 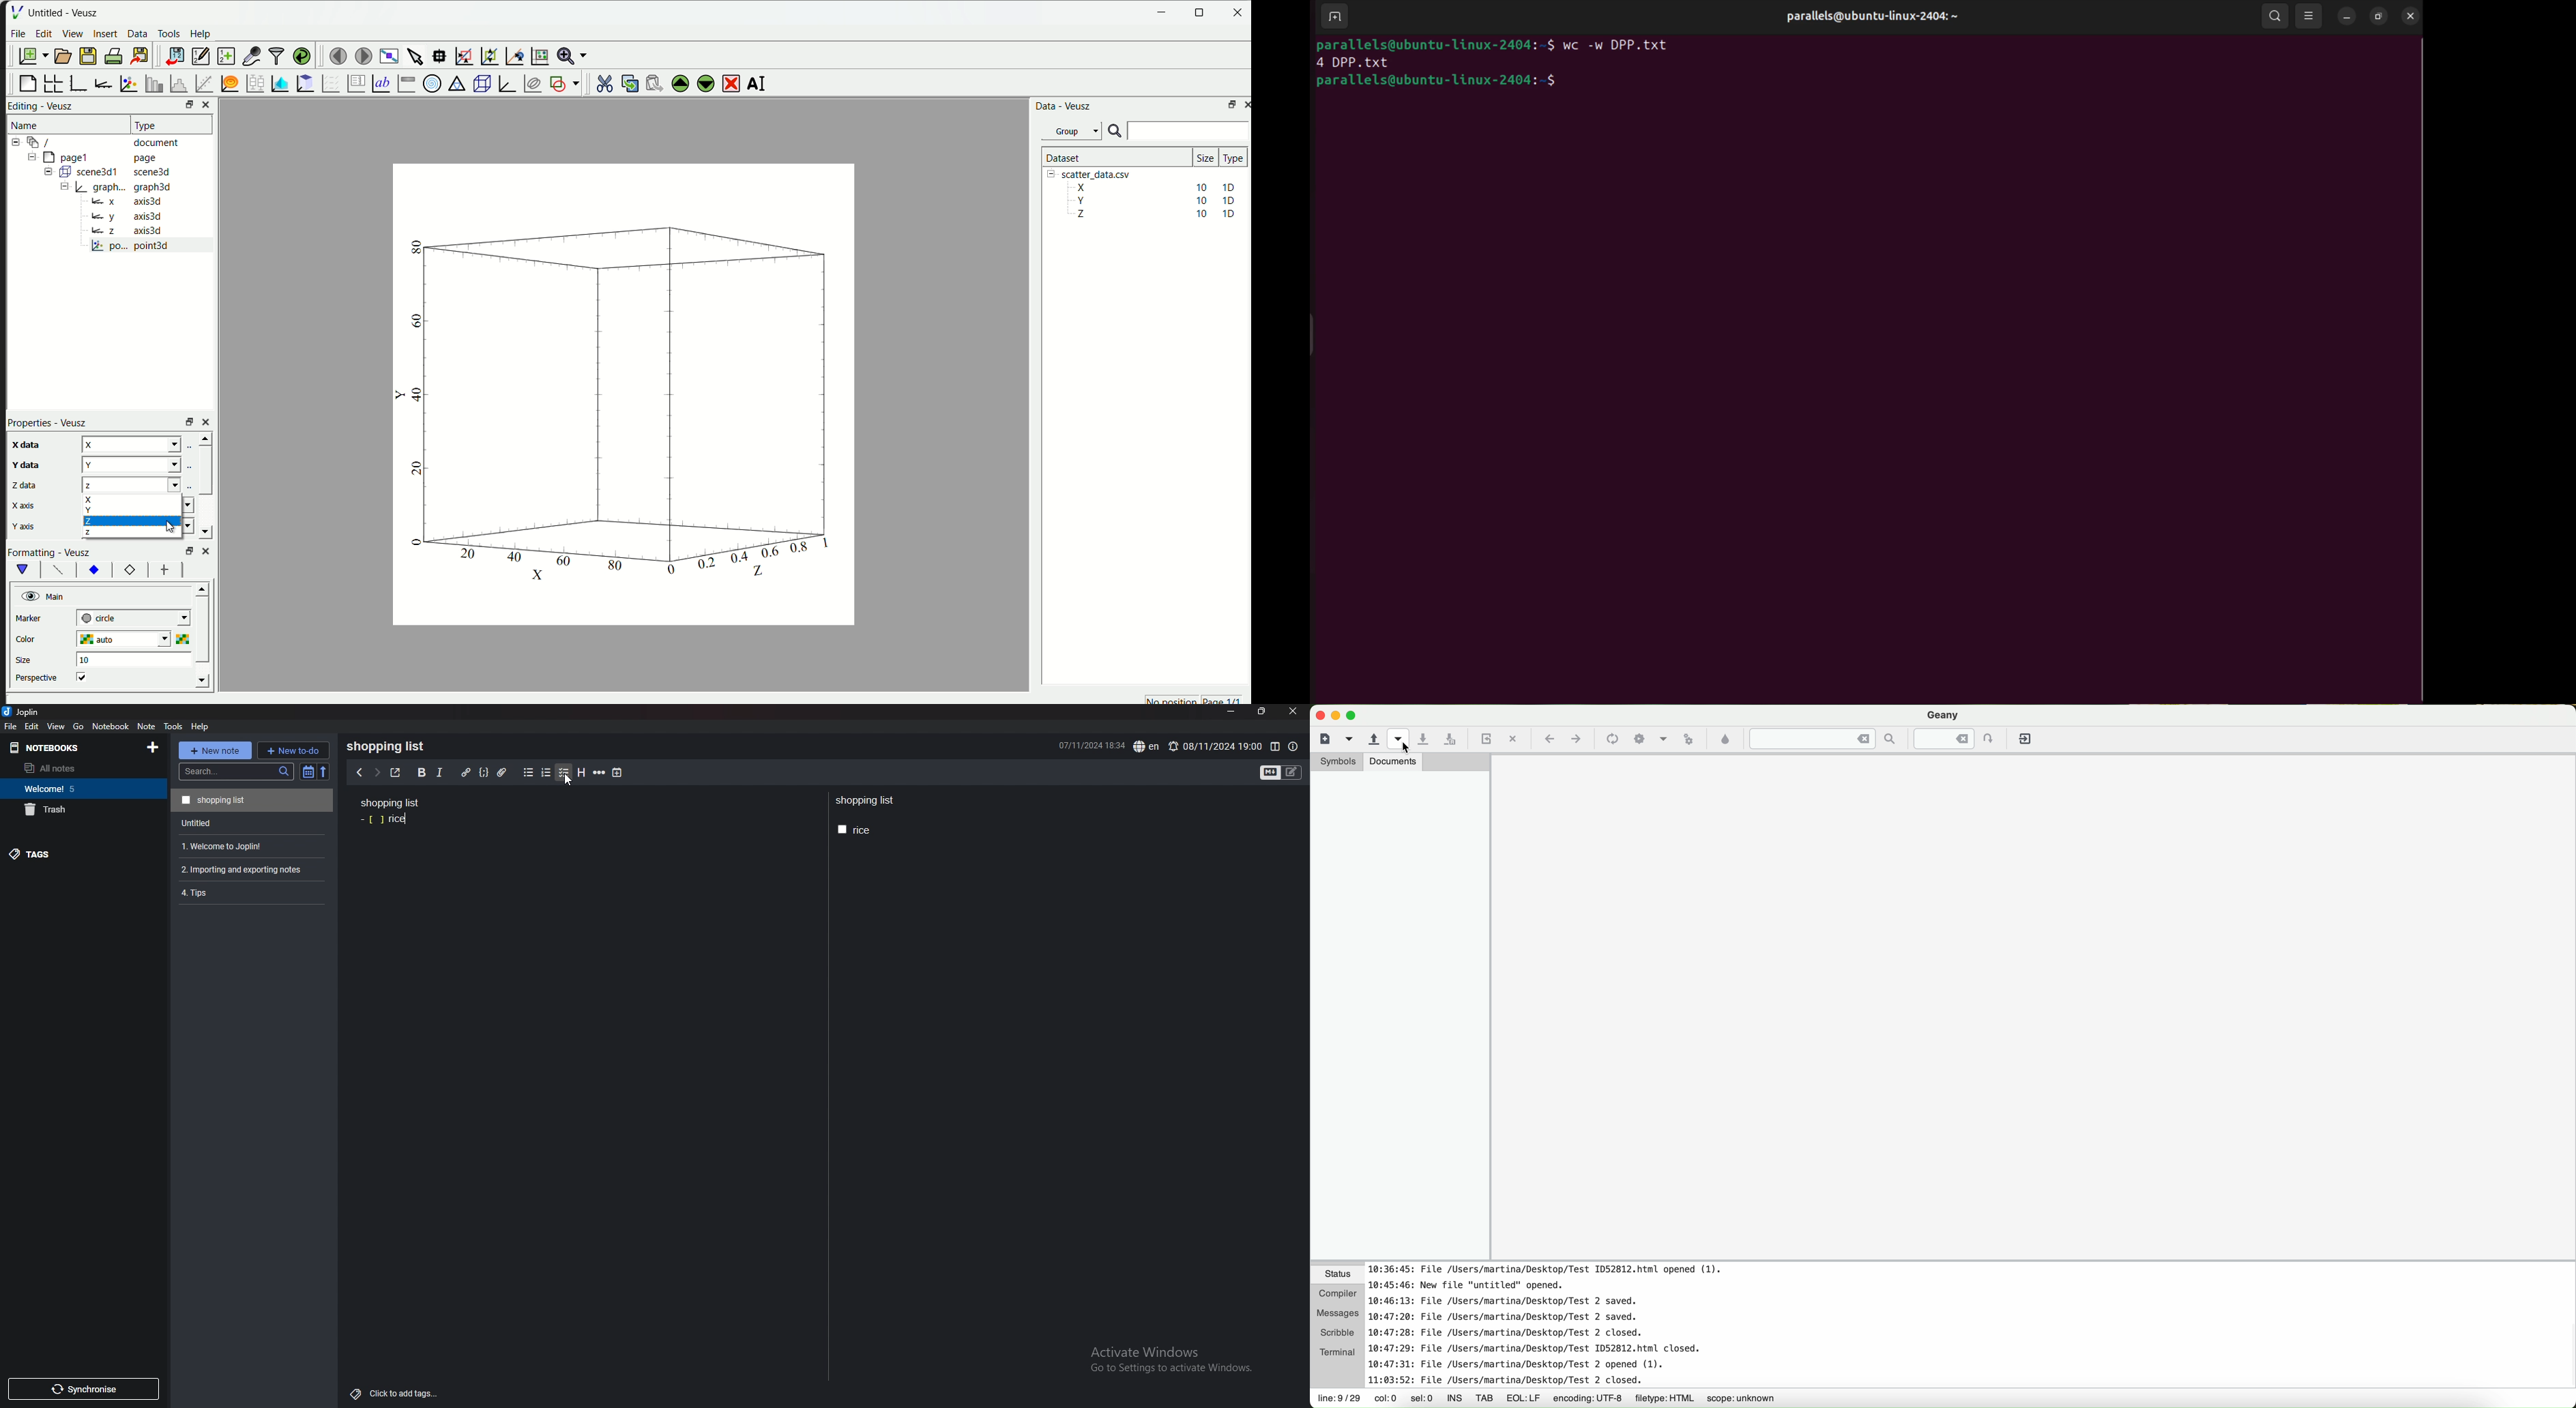 I want to click on italic, so click(x=440, y=773).